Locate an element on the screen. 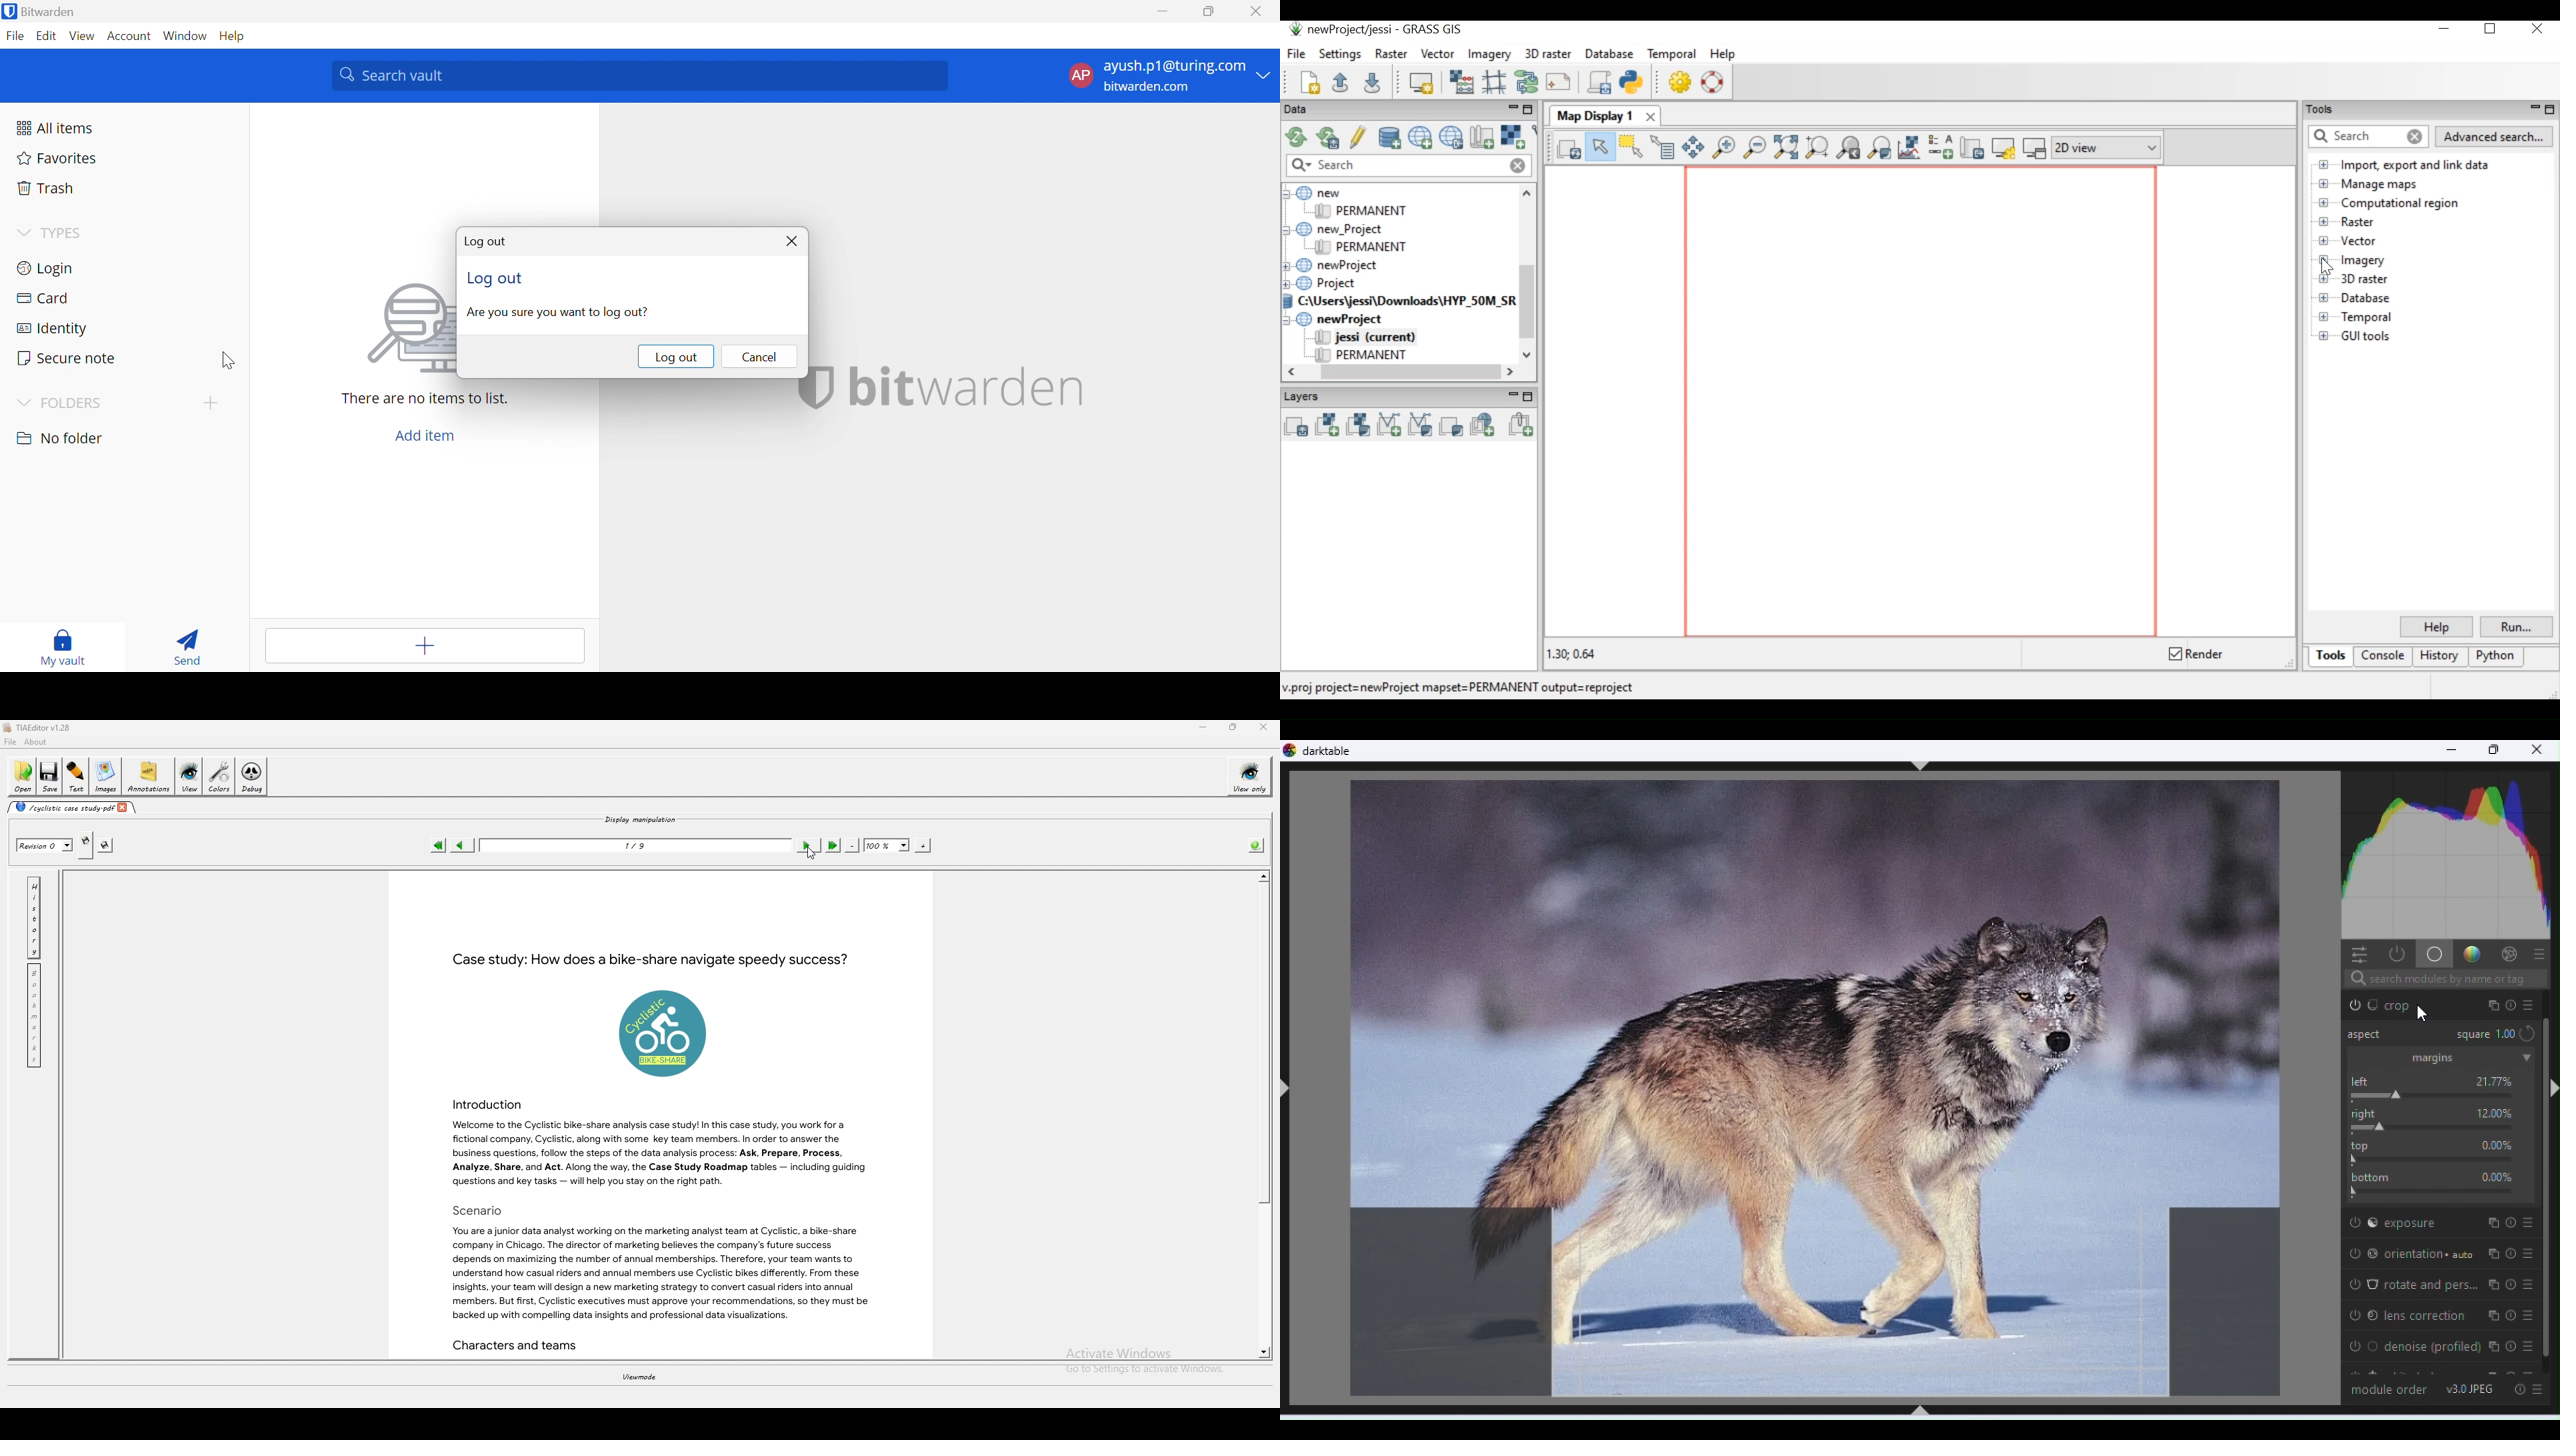 Image resolution: width=2576 pixels, height=1456 pixels. ctrl+shift+b is located at coordinates (1919, 1410).